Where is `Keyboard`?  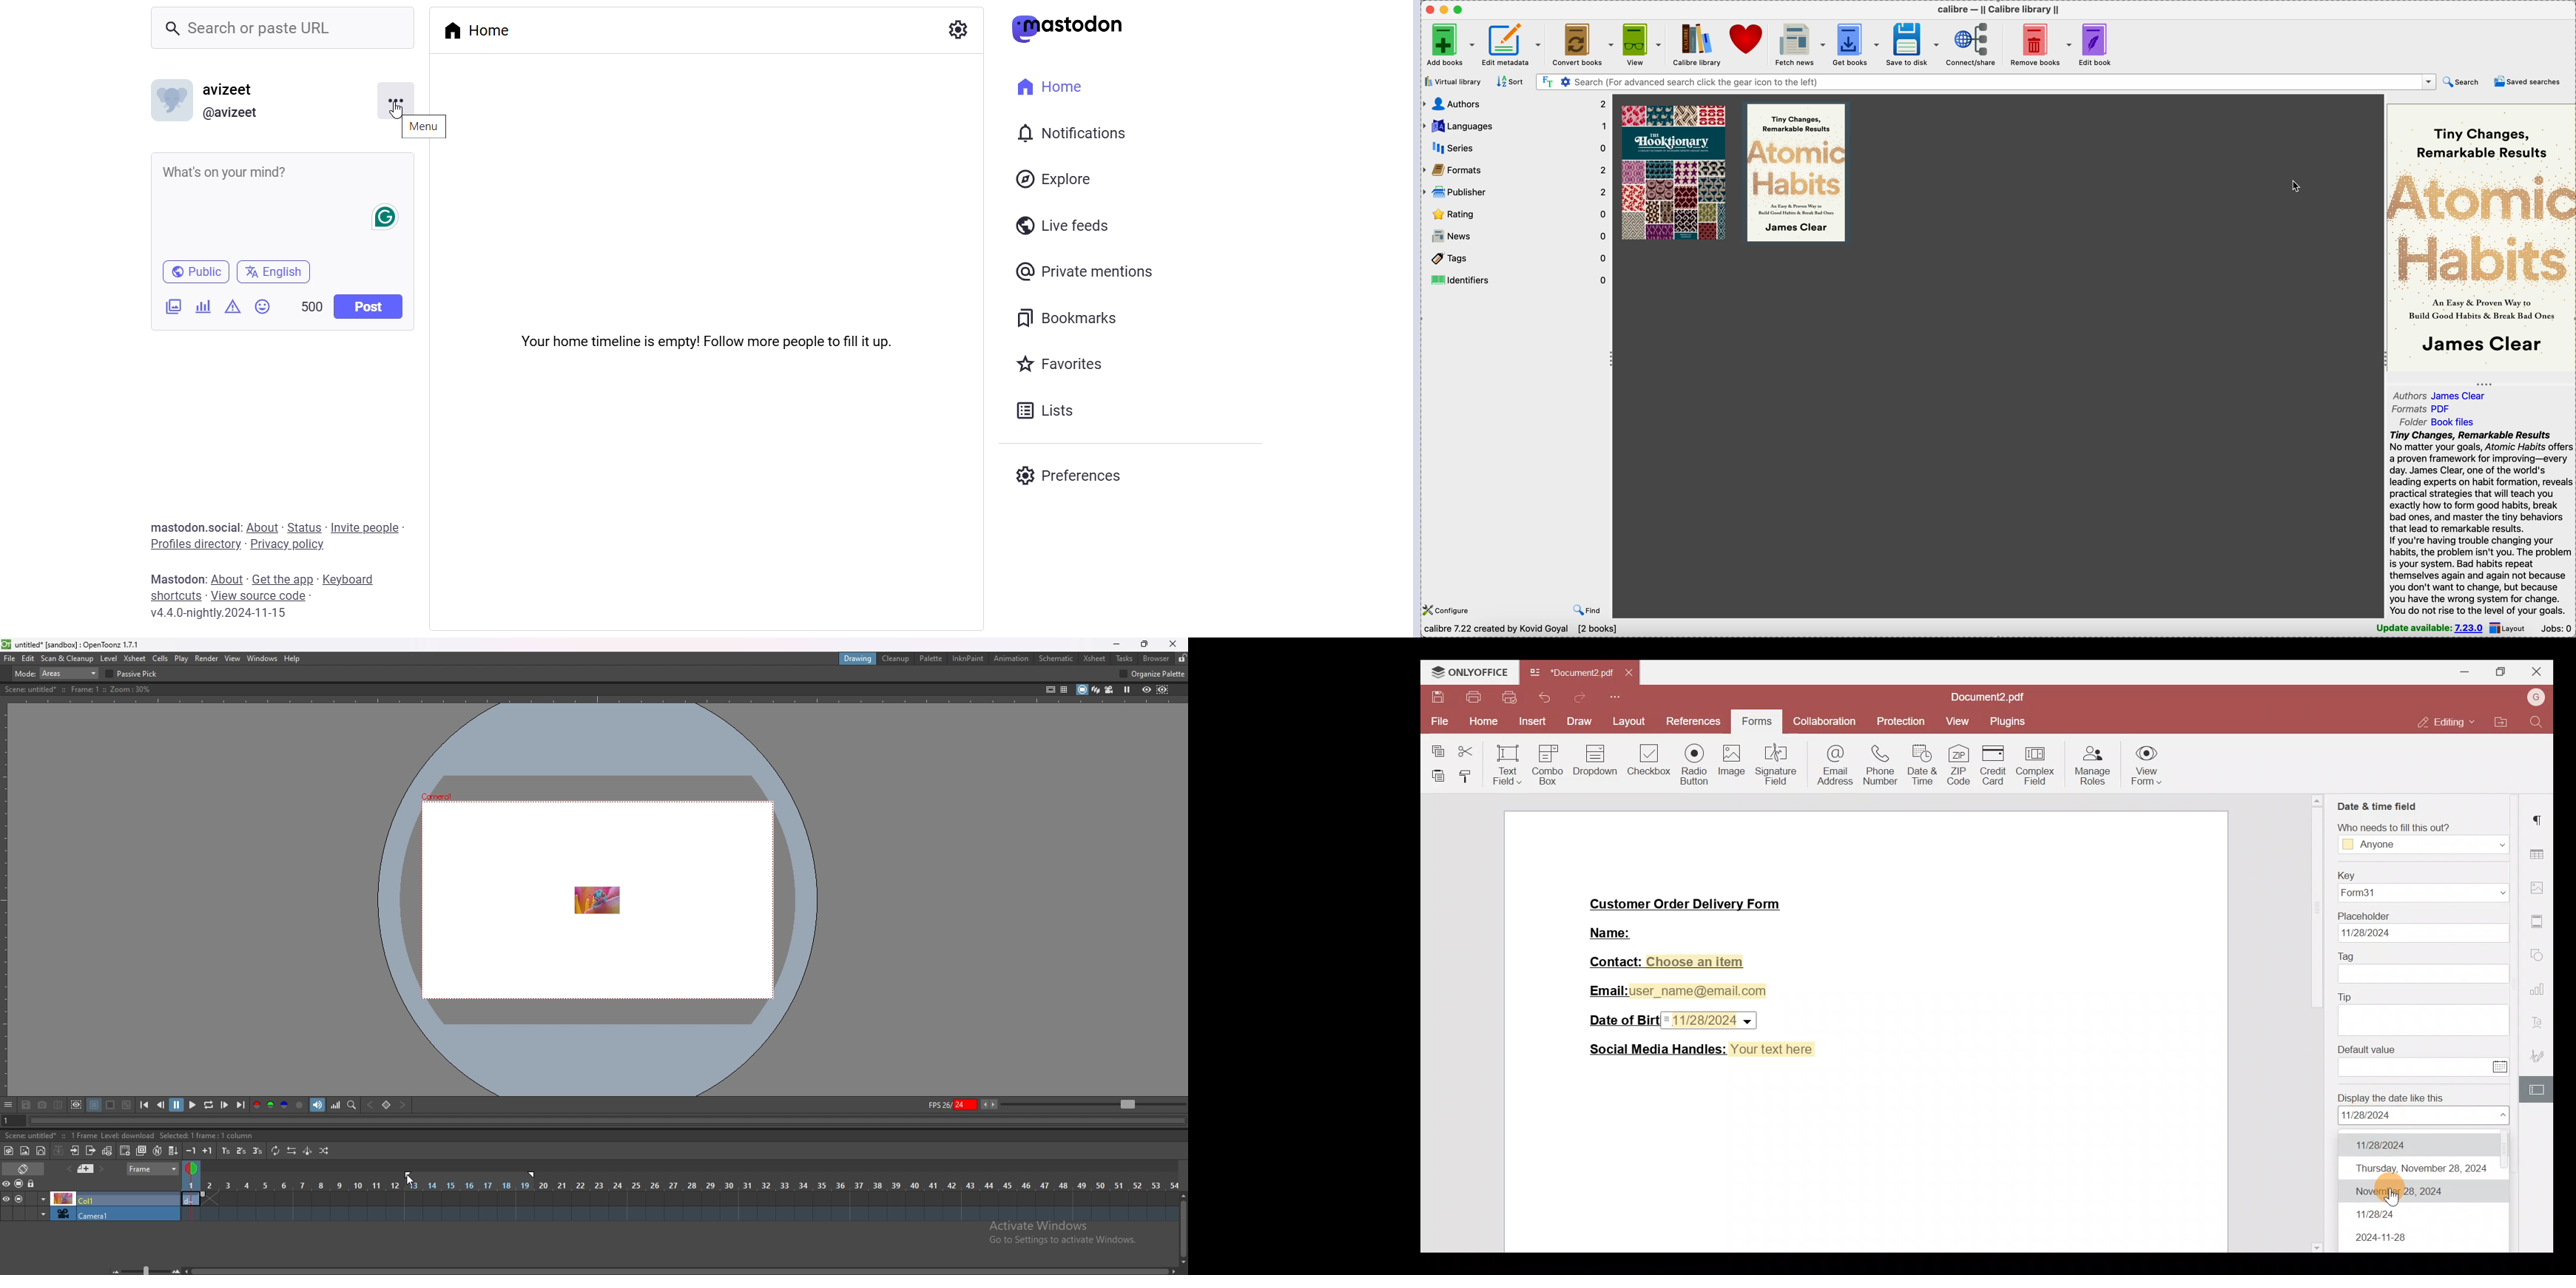 Keyboard is located at coordinates (353, 579).